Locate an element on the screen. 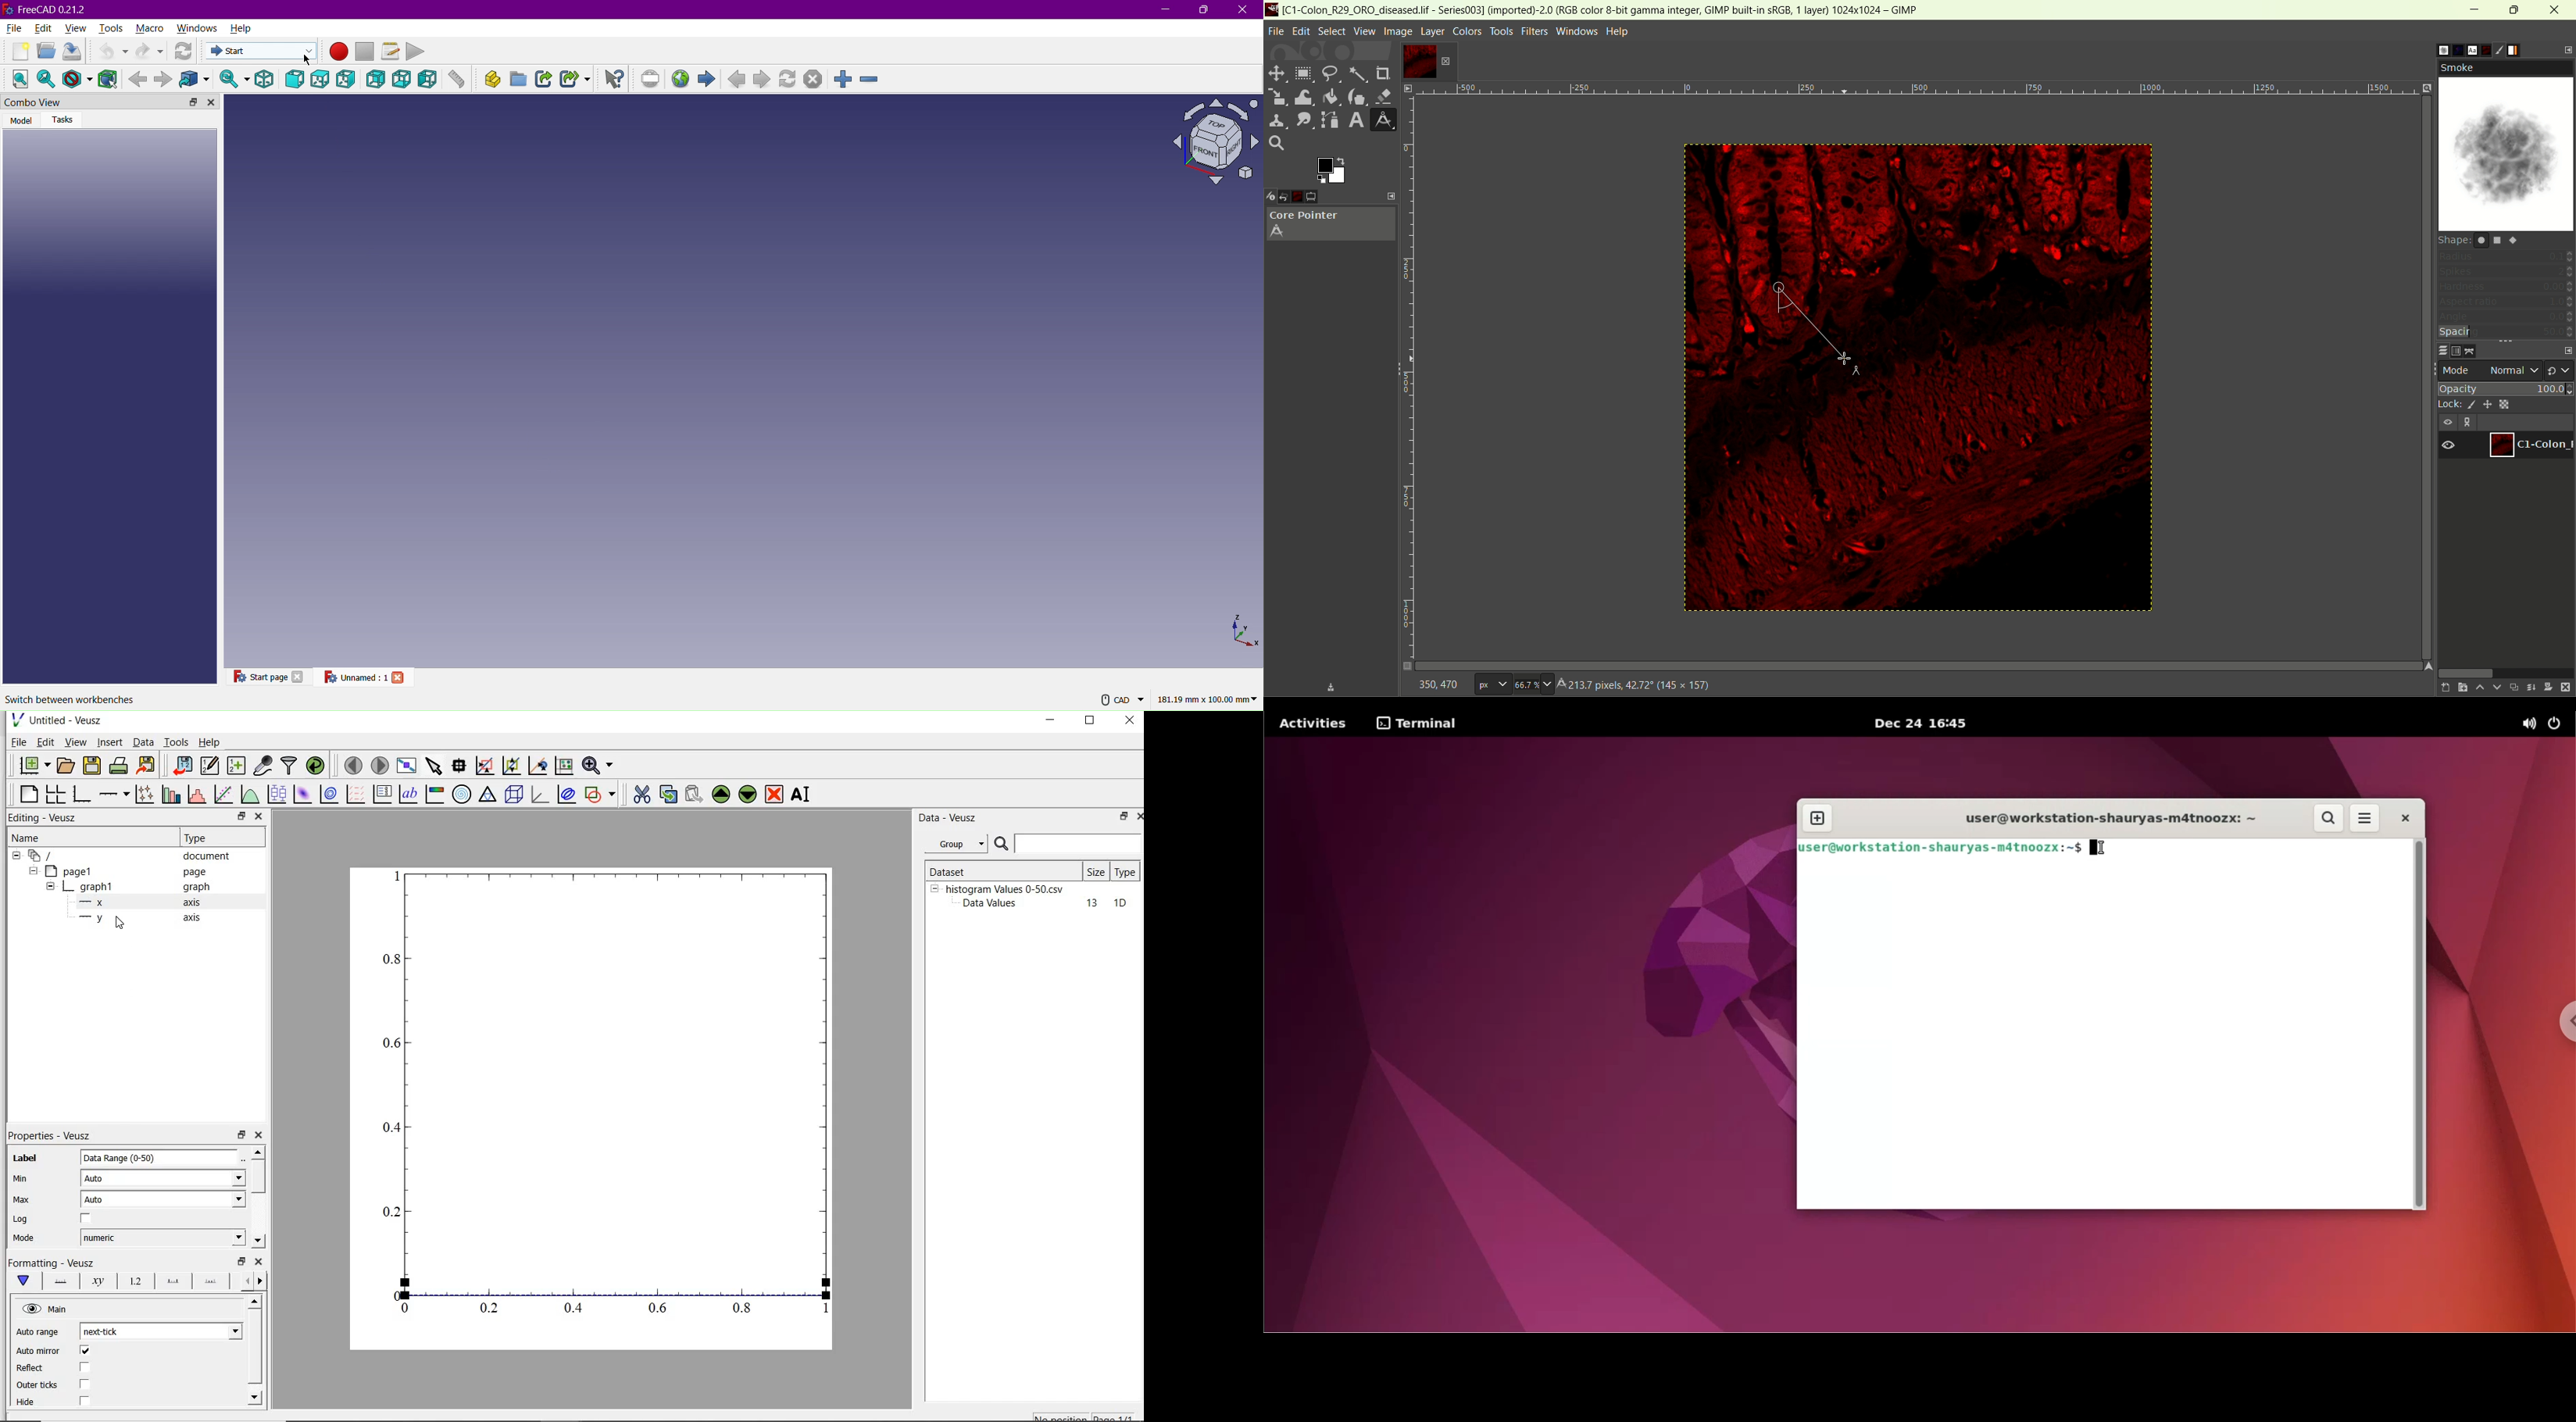 The image size is (2576, 1428). Horizontal scroll bar is located at coordinates (1935, 664).